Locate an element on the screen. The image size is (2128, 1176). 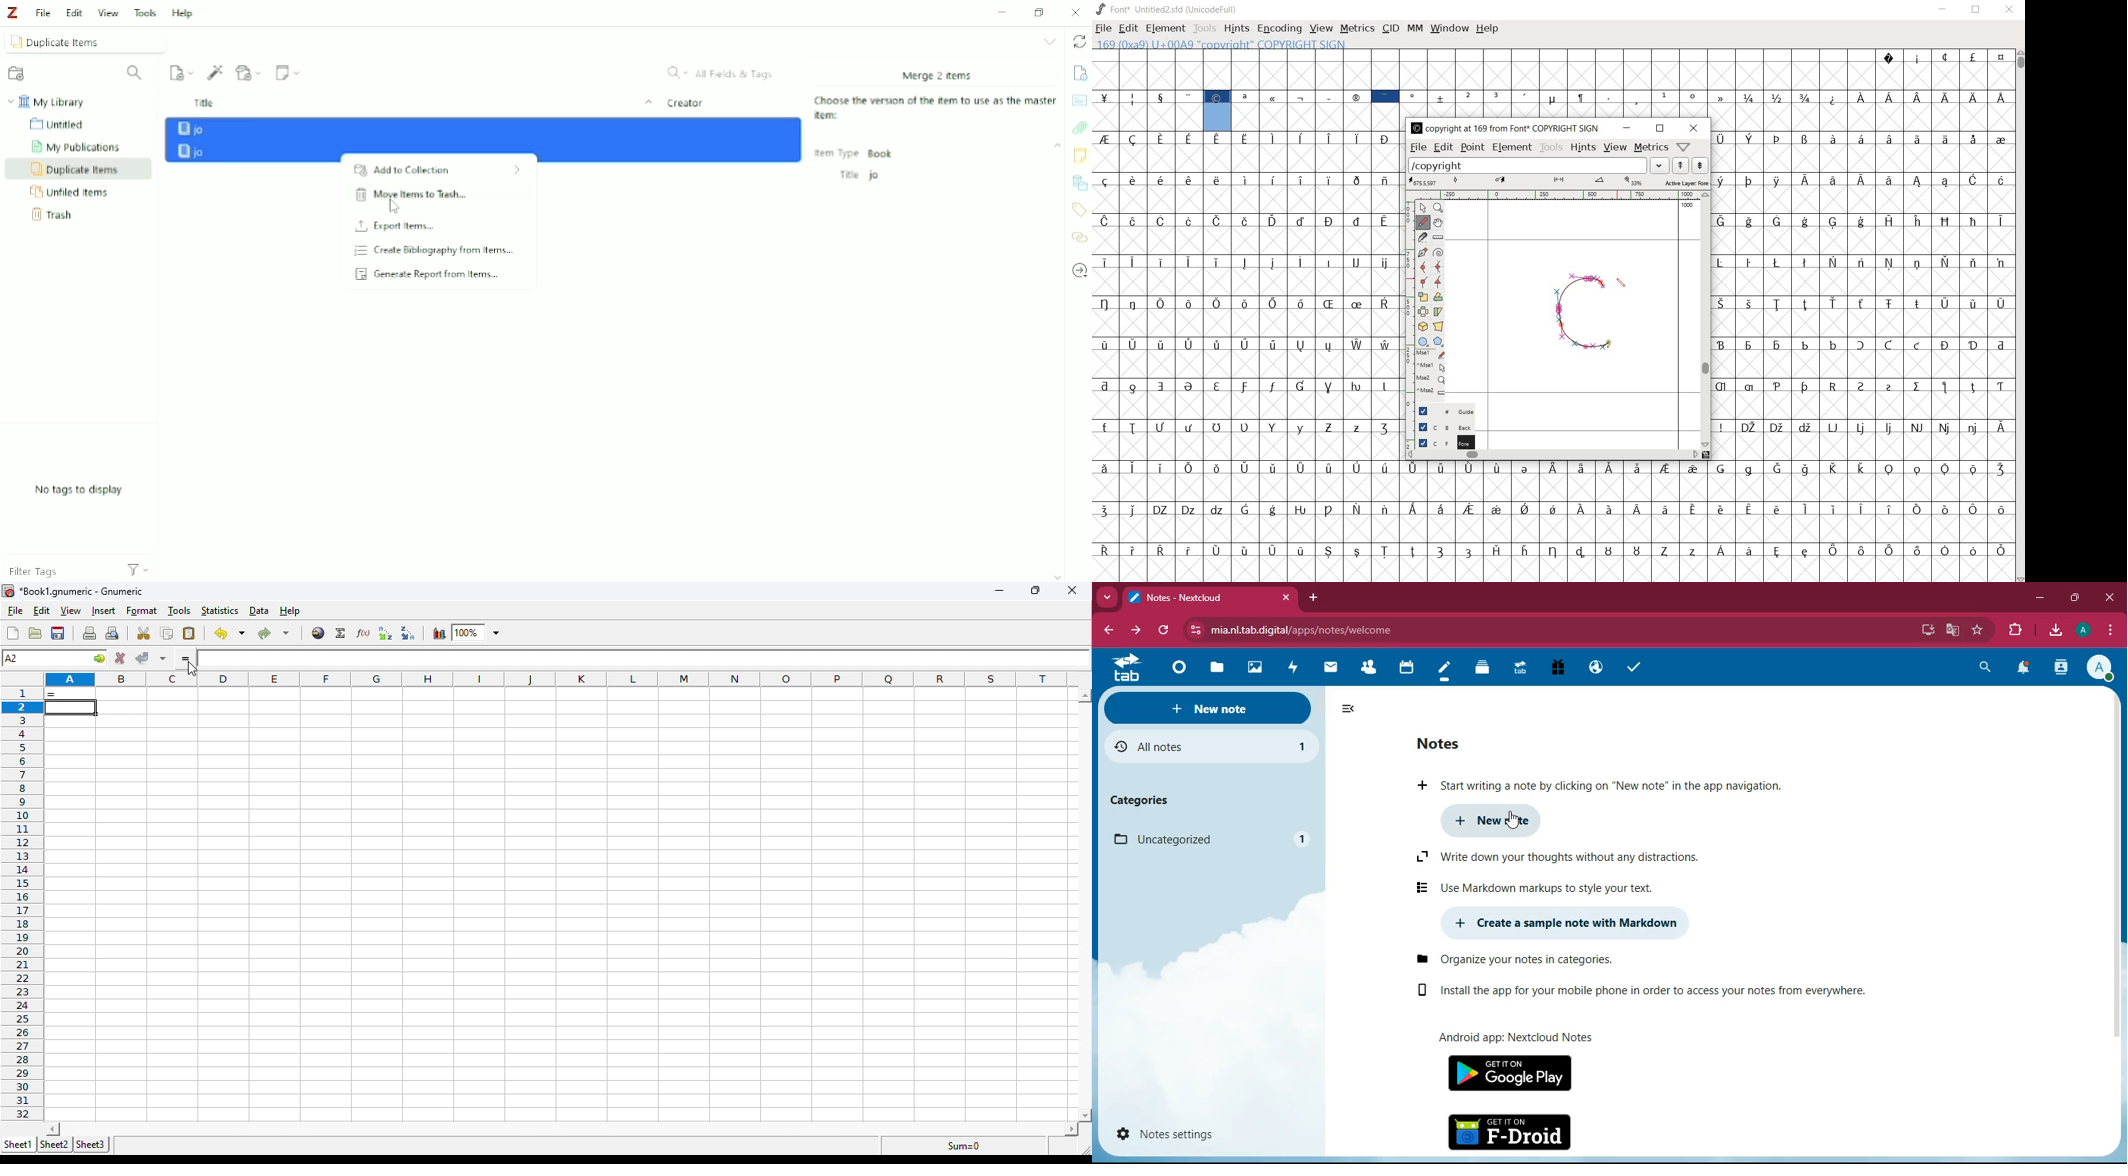
mm is located at coordinates (1414, 27).